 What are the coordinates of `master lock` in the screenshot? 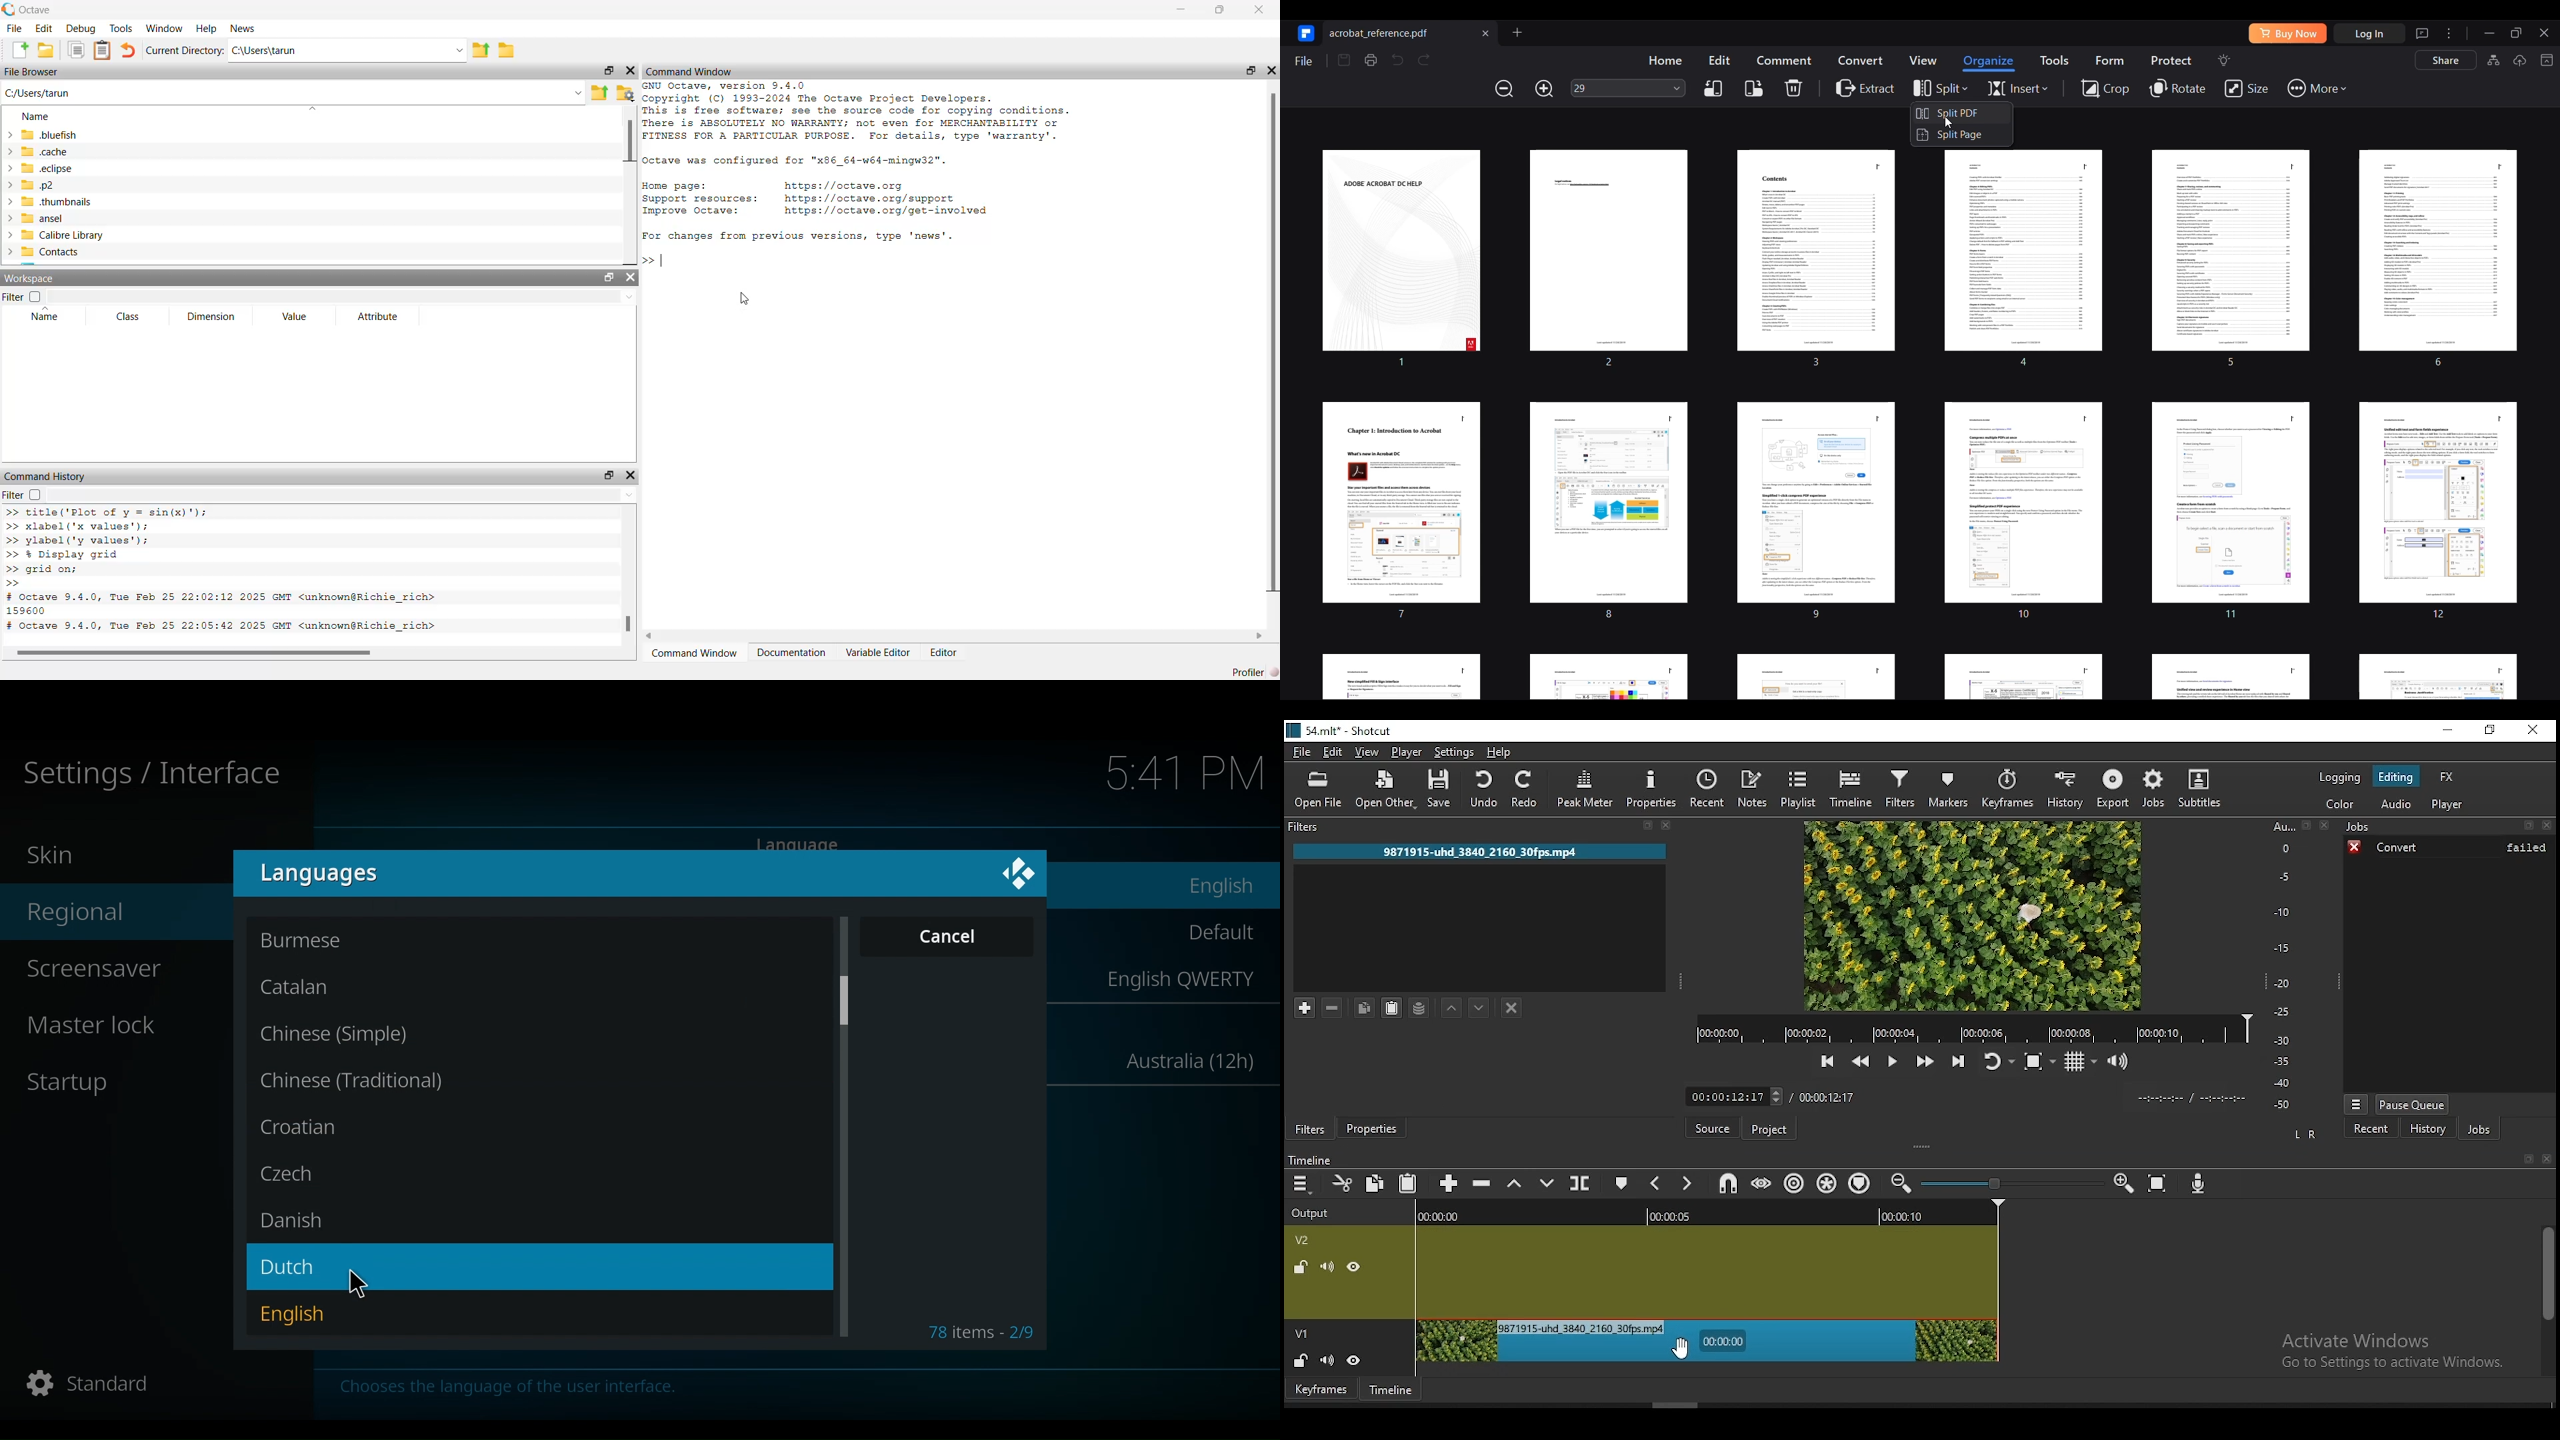 It's located at (107, 1027).